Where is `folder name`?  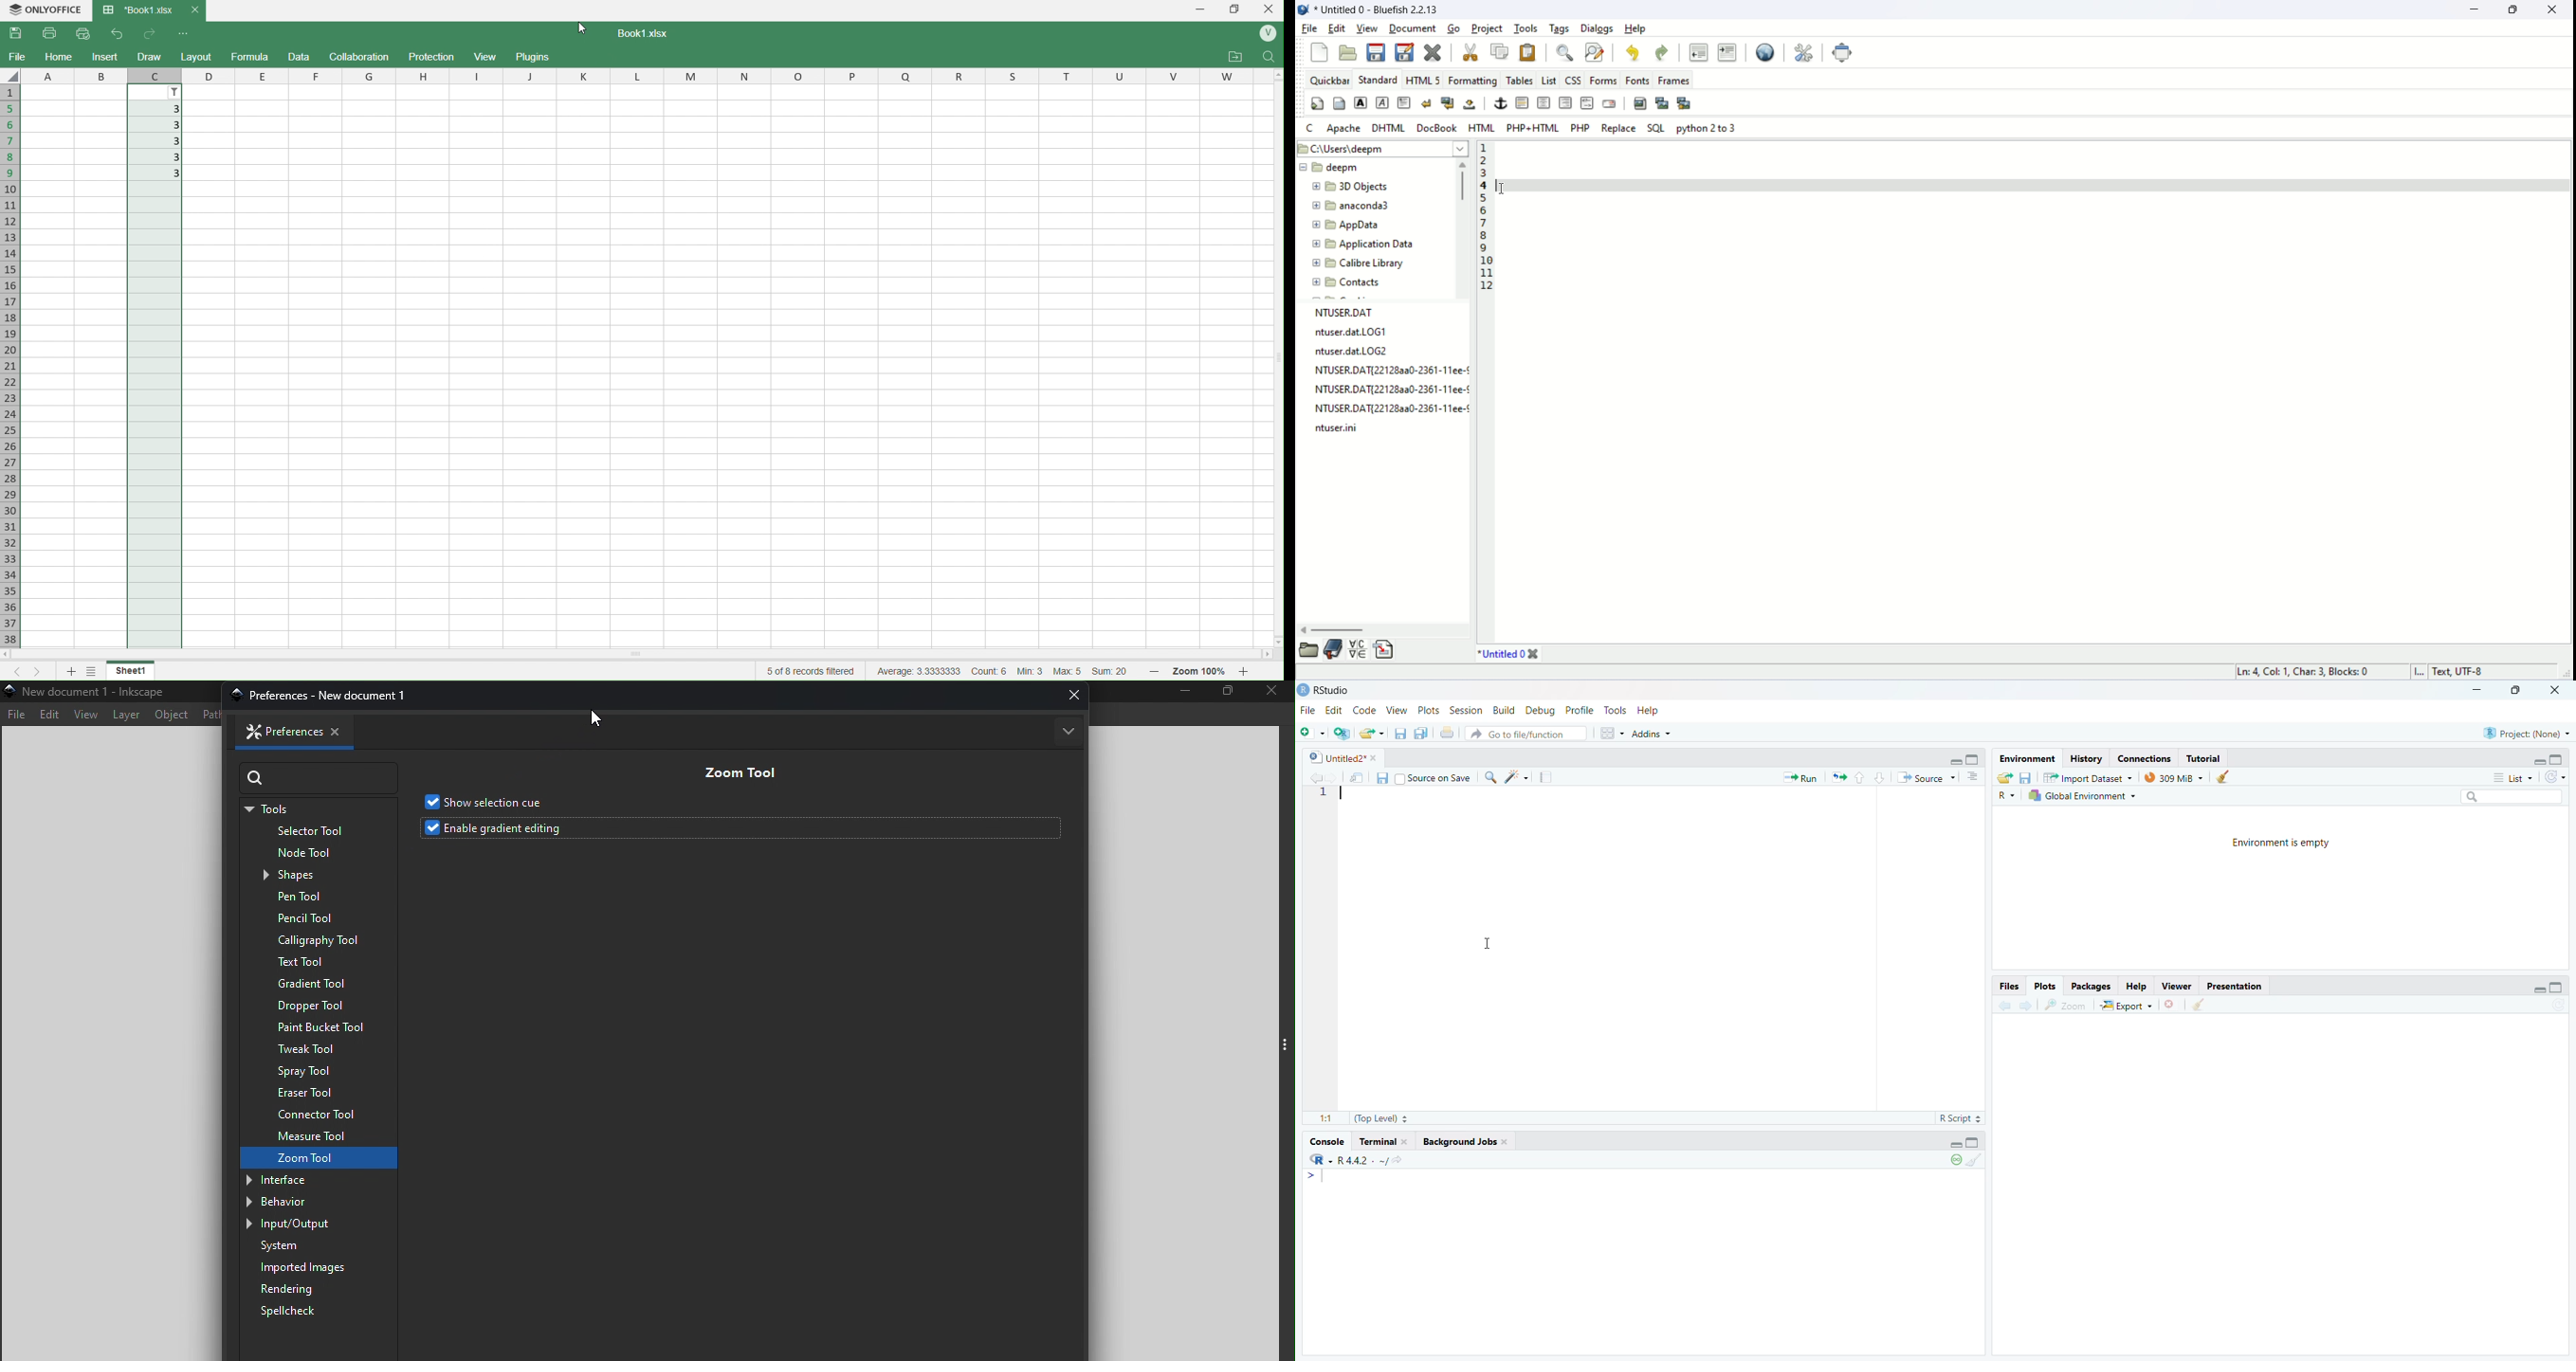 folder name is located at coordinates (1376, 244).